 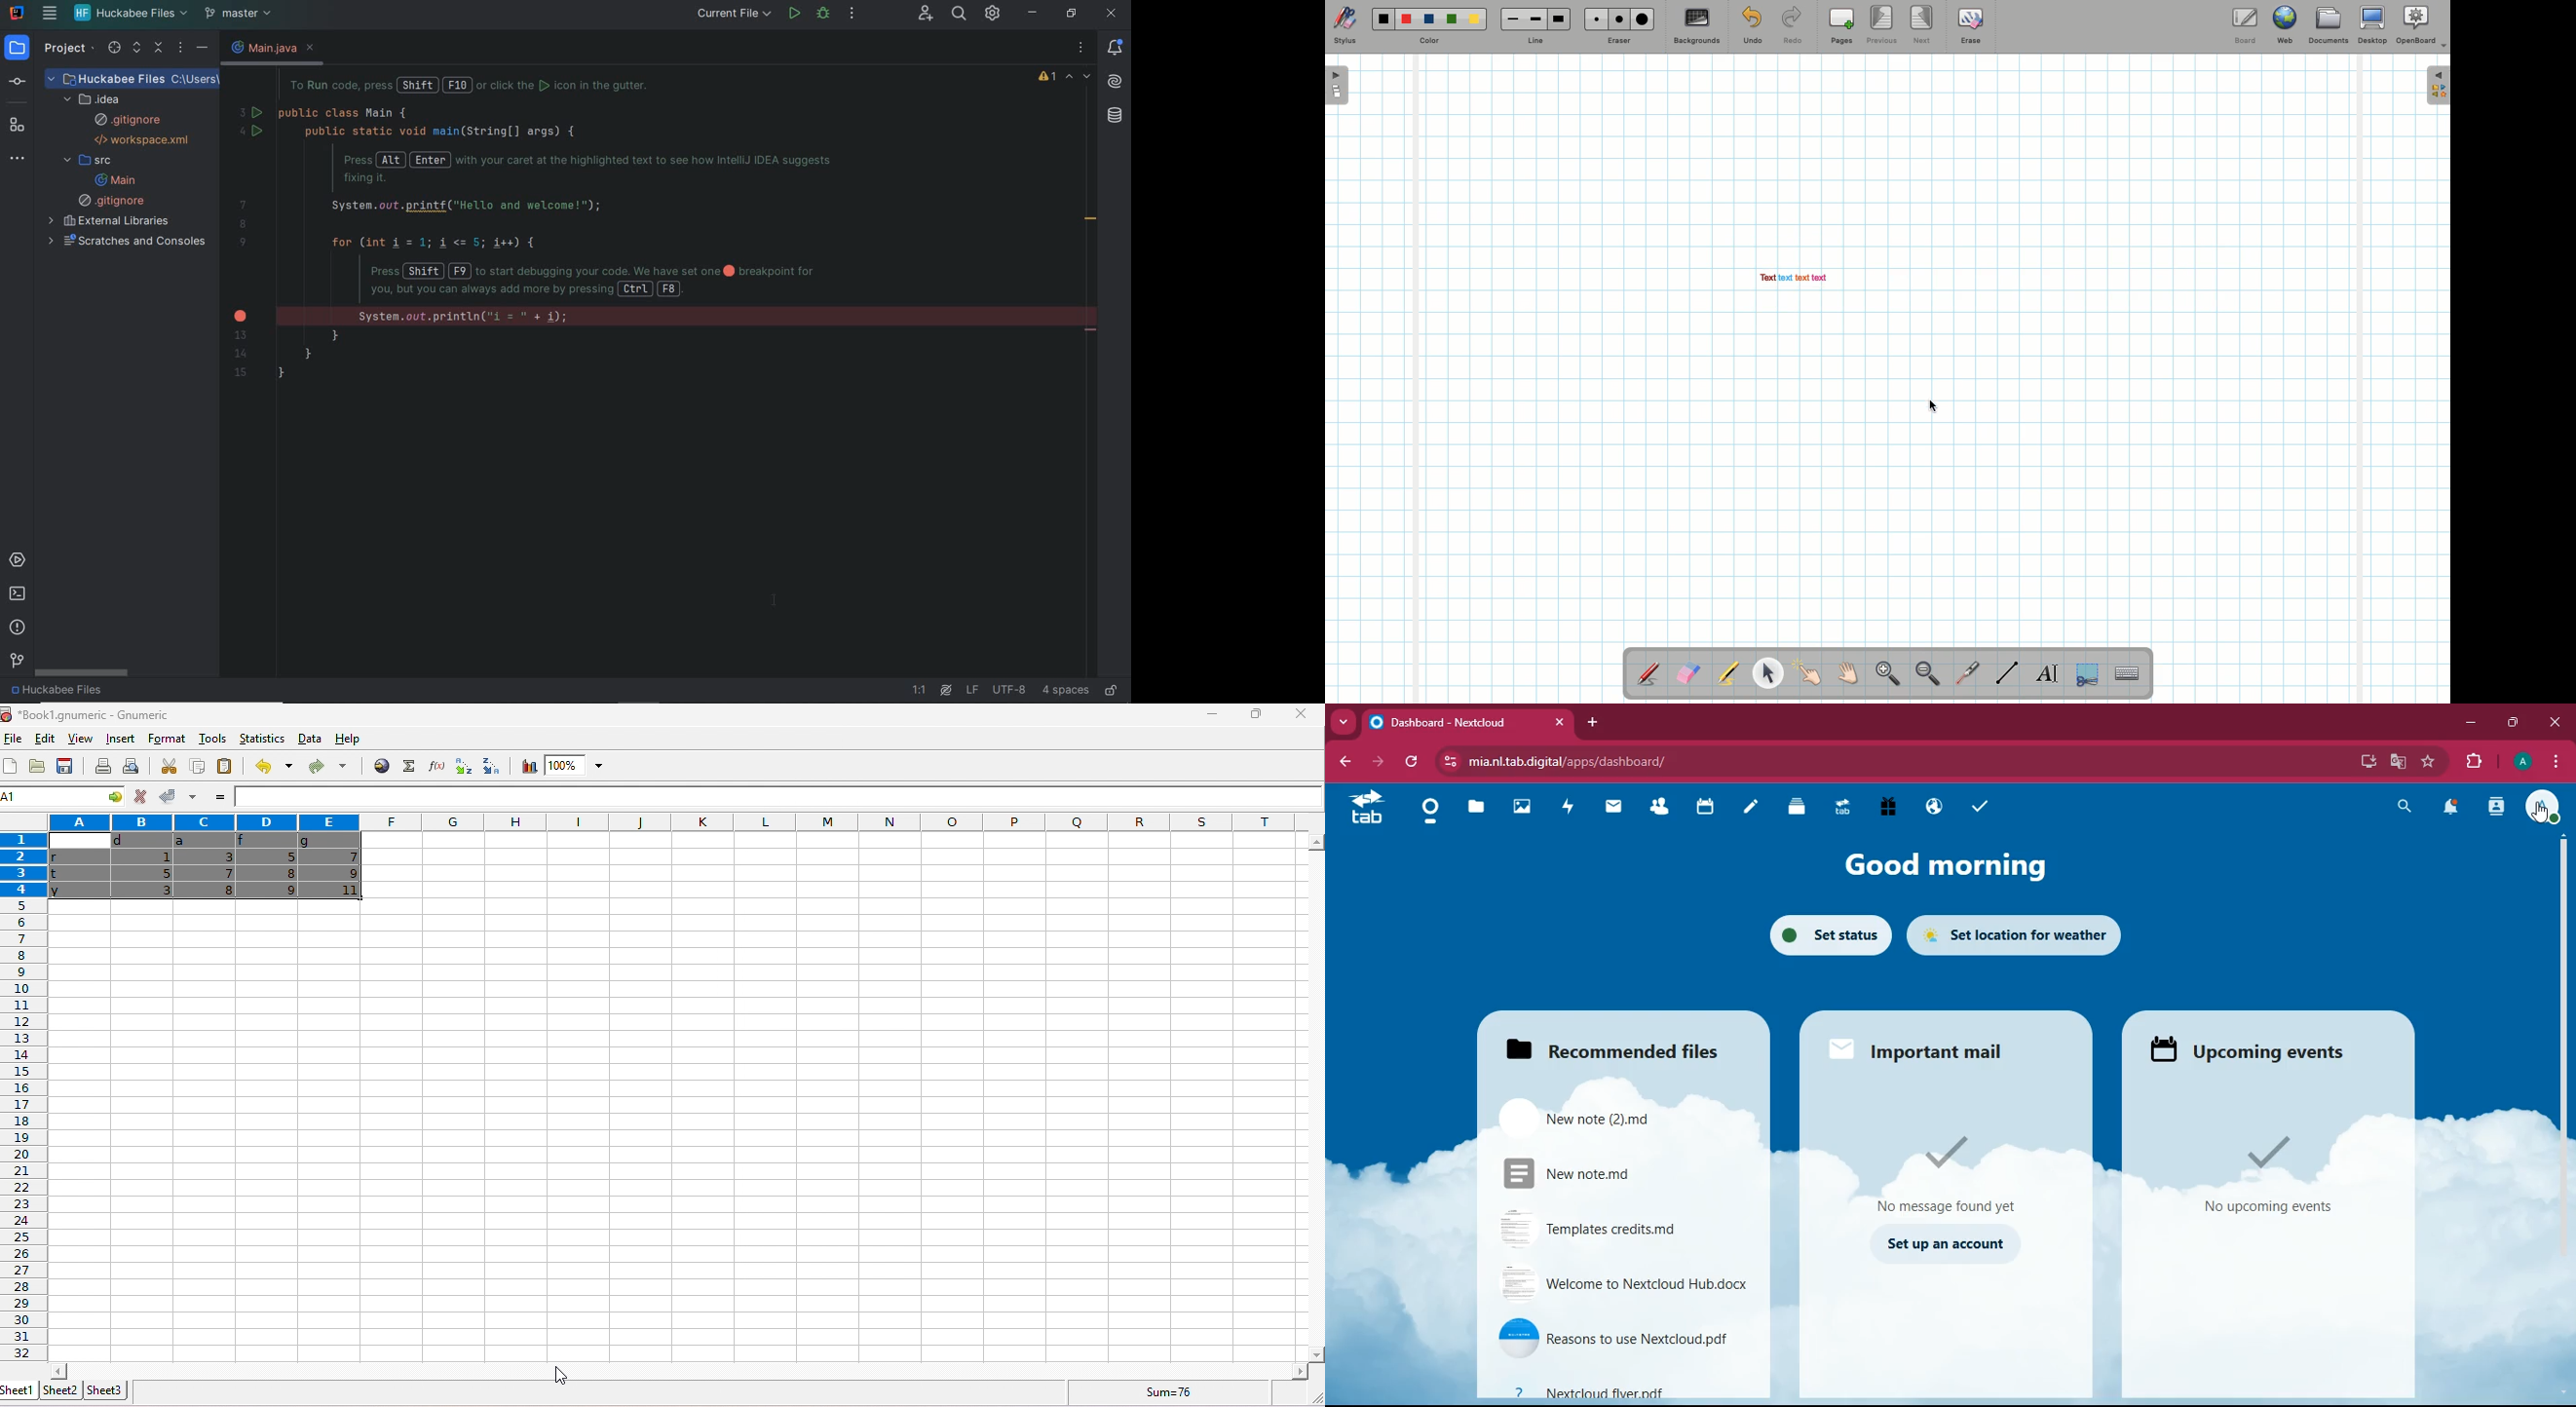 I want to click on copy, so click(x=196, y=766).